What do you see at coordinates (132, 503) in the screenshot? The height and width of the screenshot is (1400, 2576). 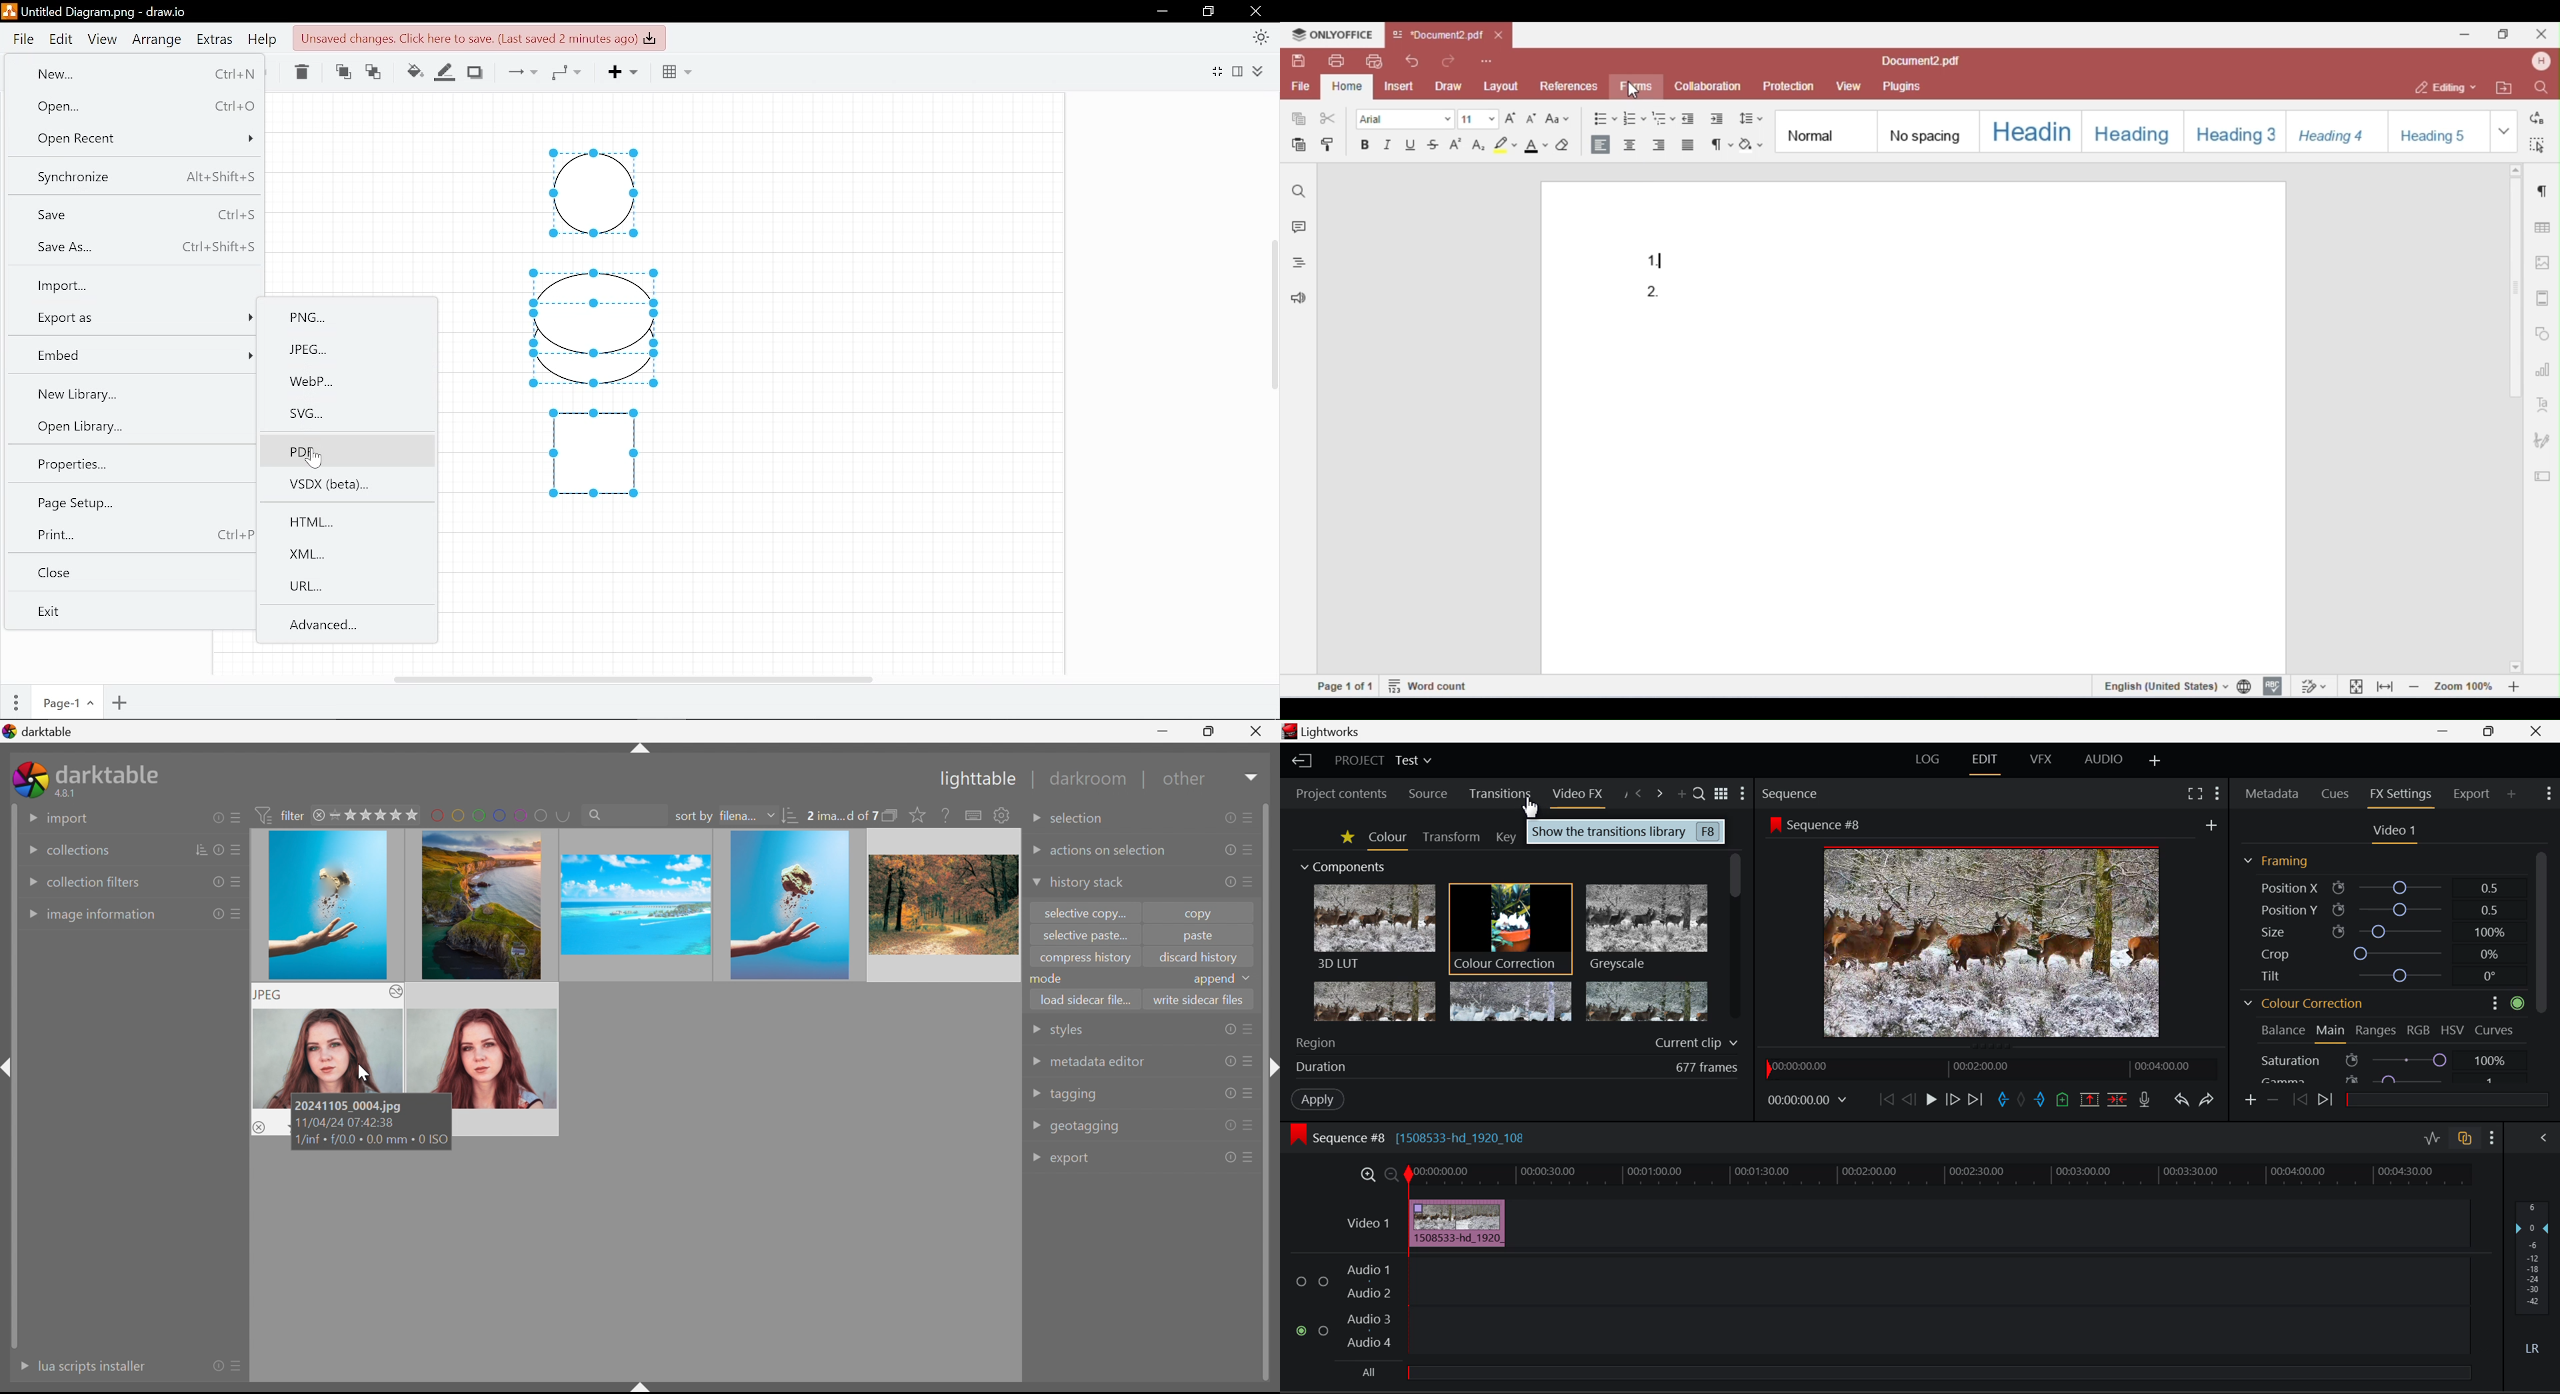 I see `Page setup` at bounding box center [132, 503].